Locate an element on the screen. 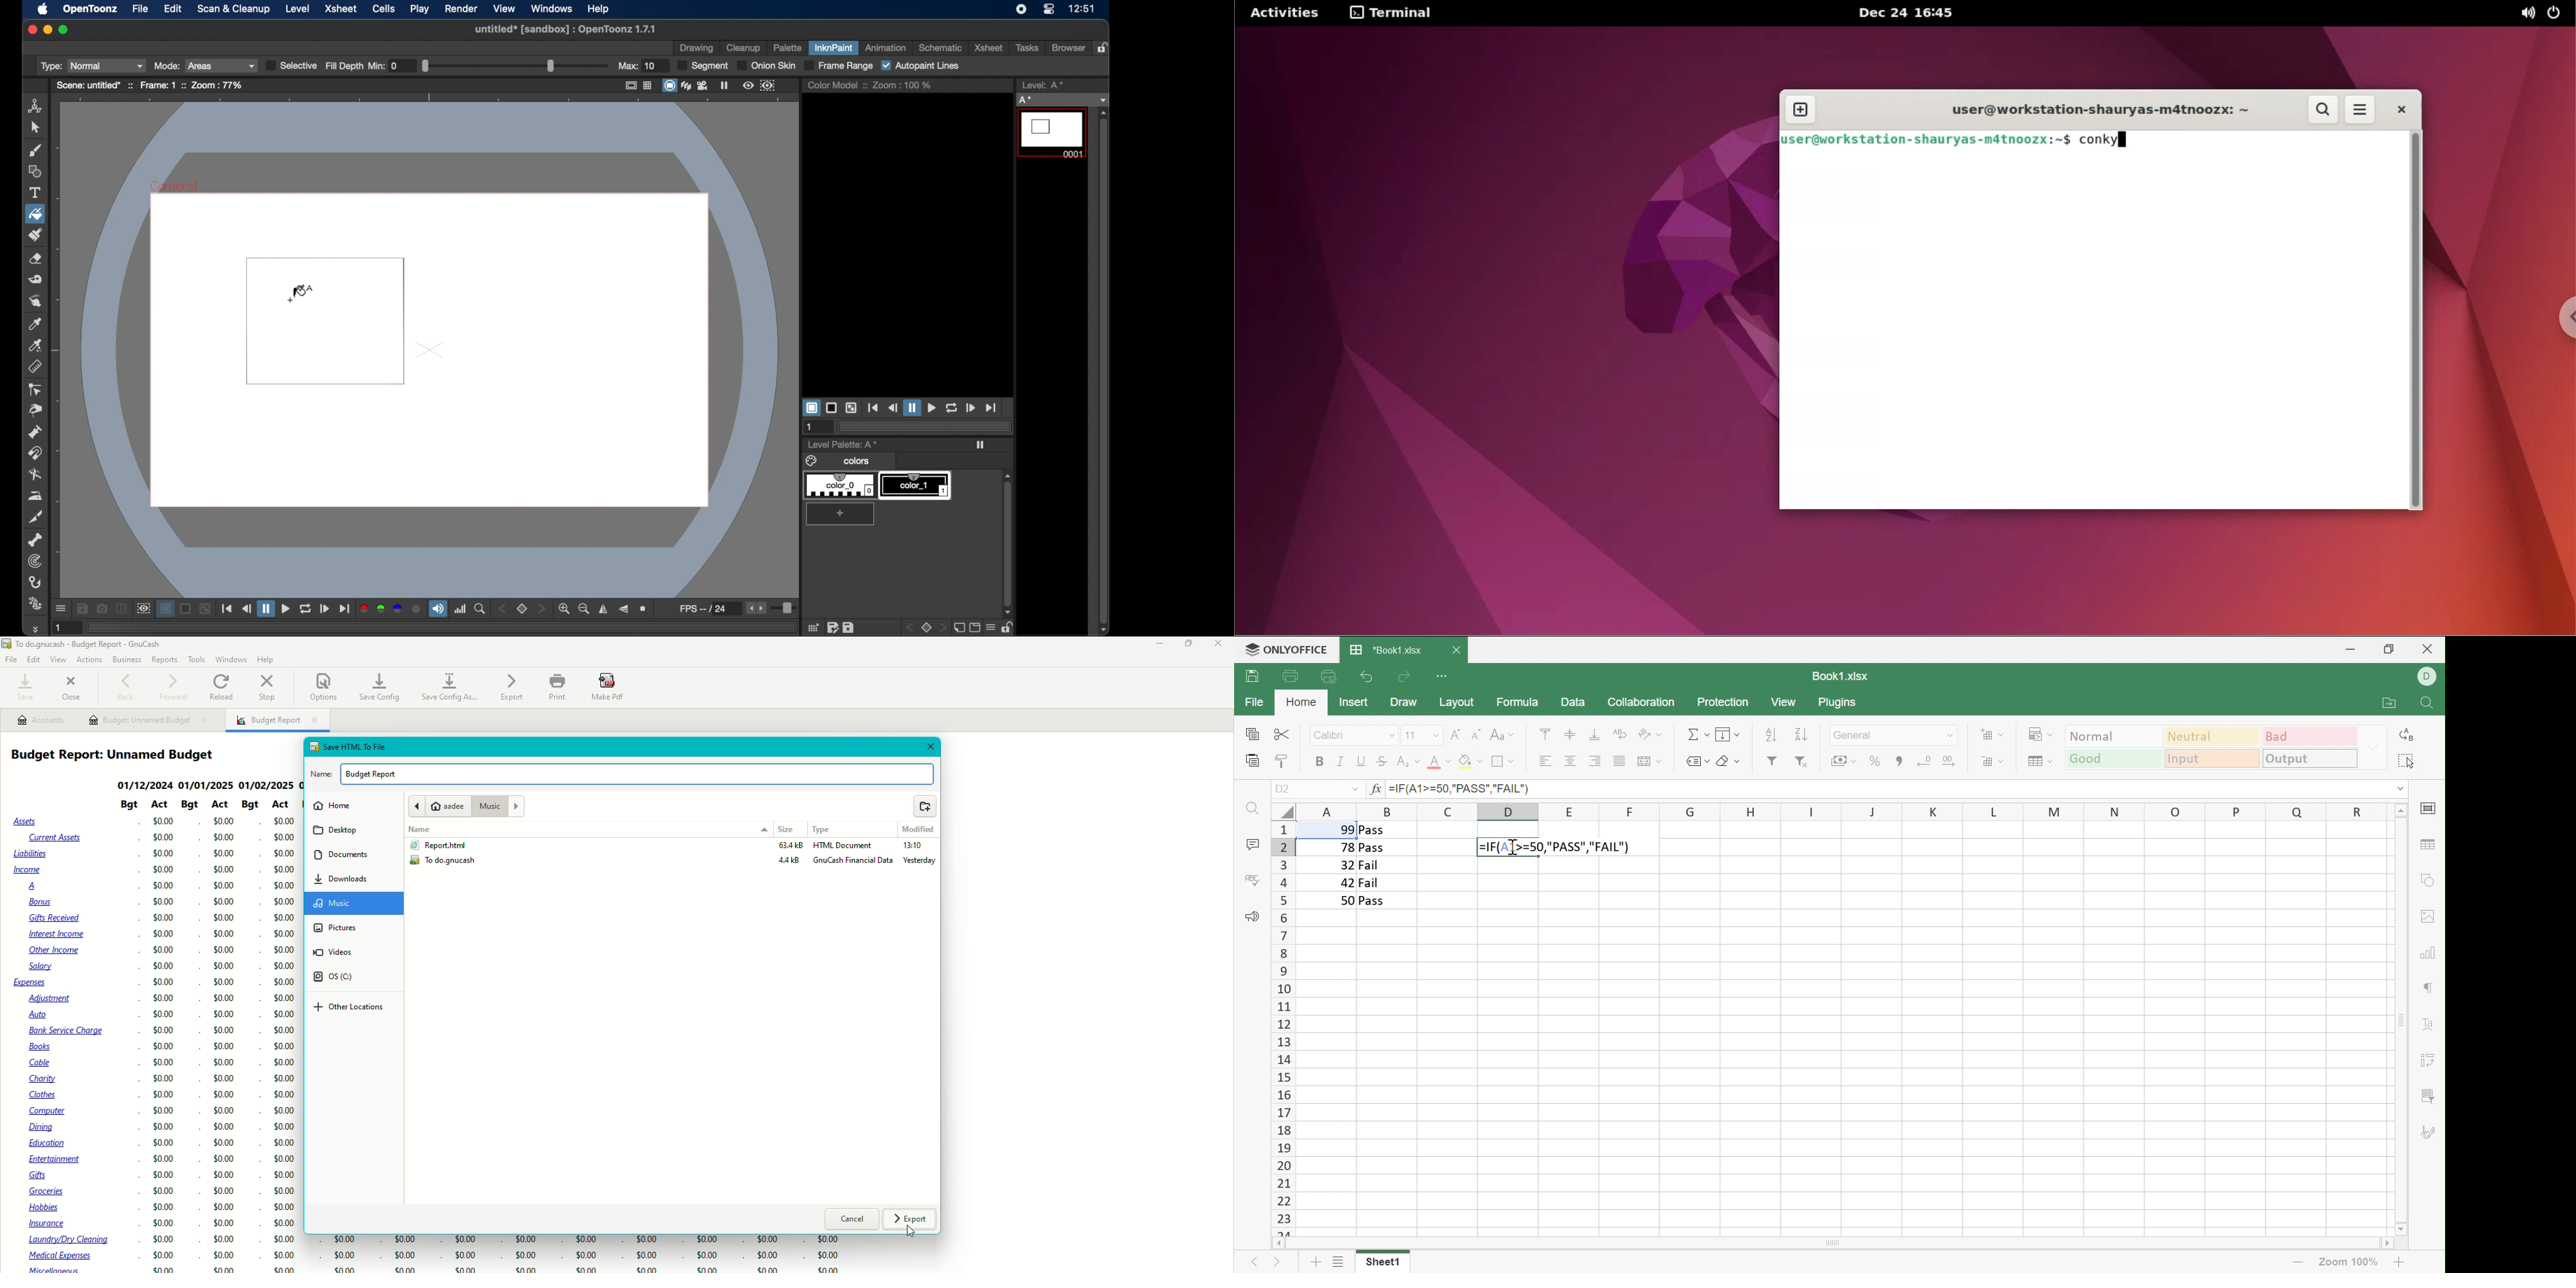 The image size is (2576, 1288). Gnucash is located at coordinates (854, 862).